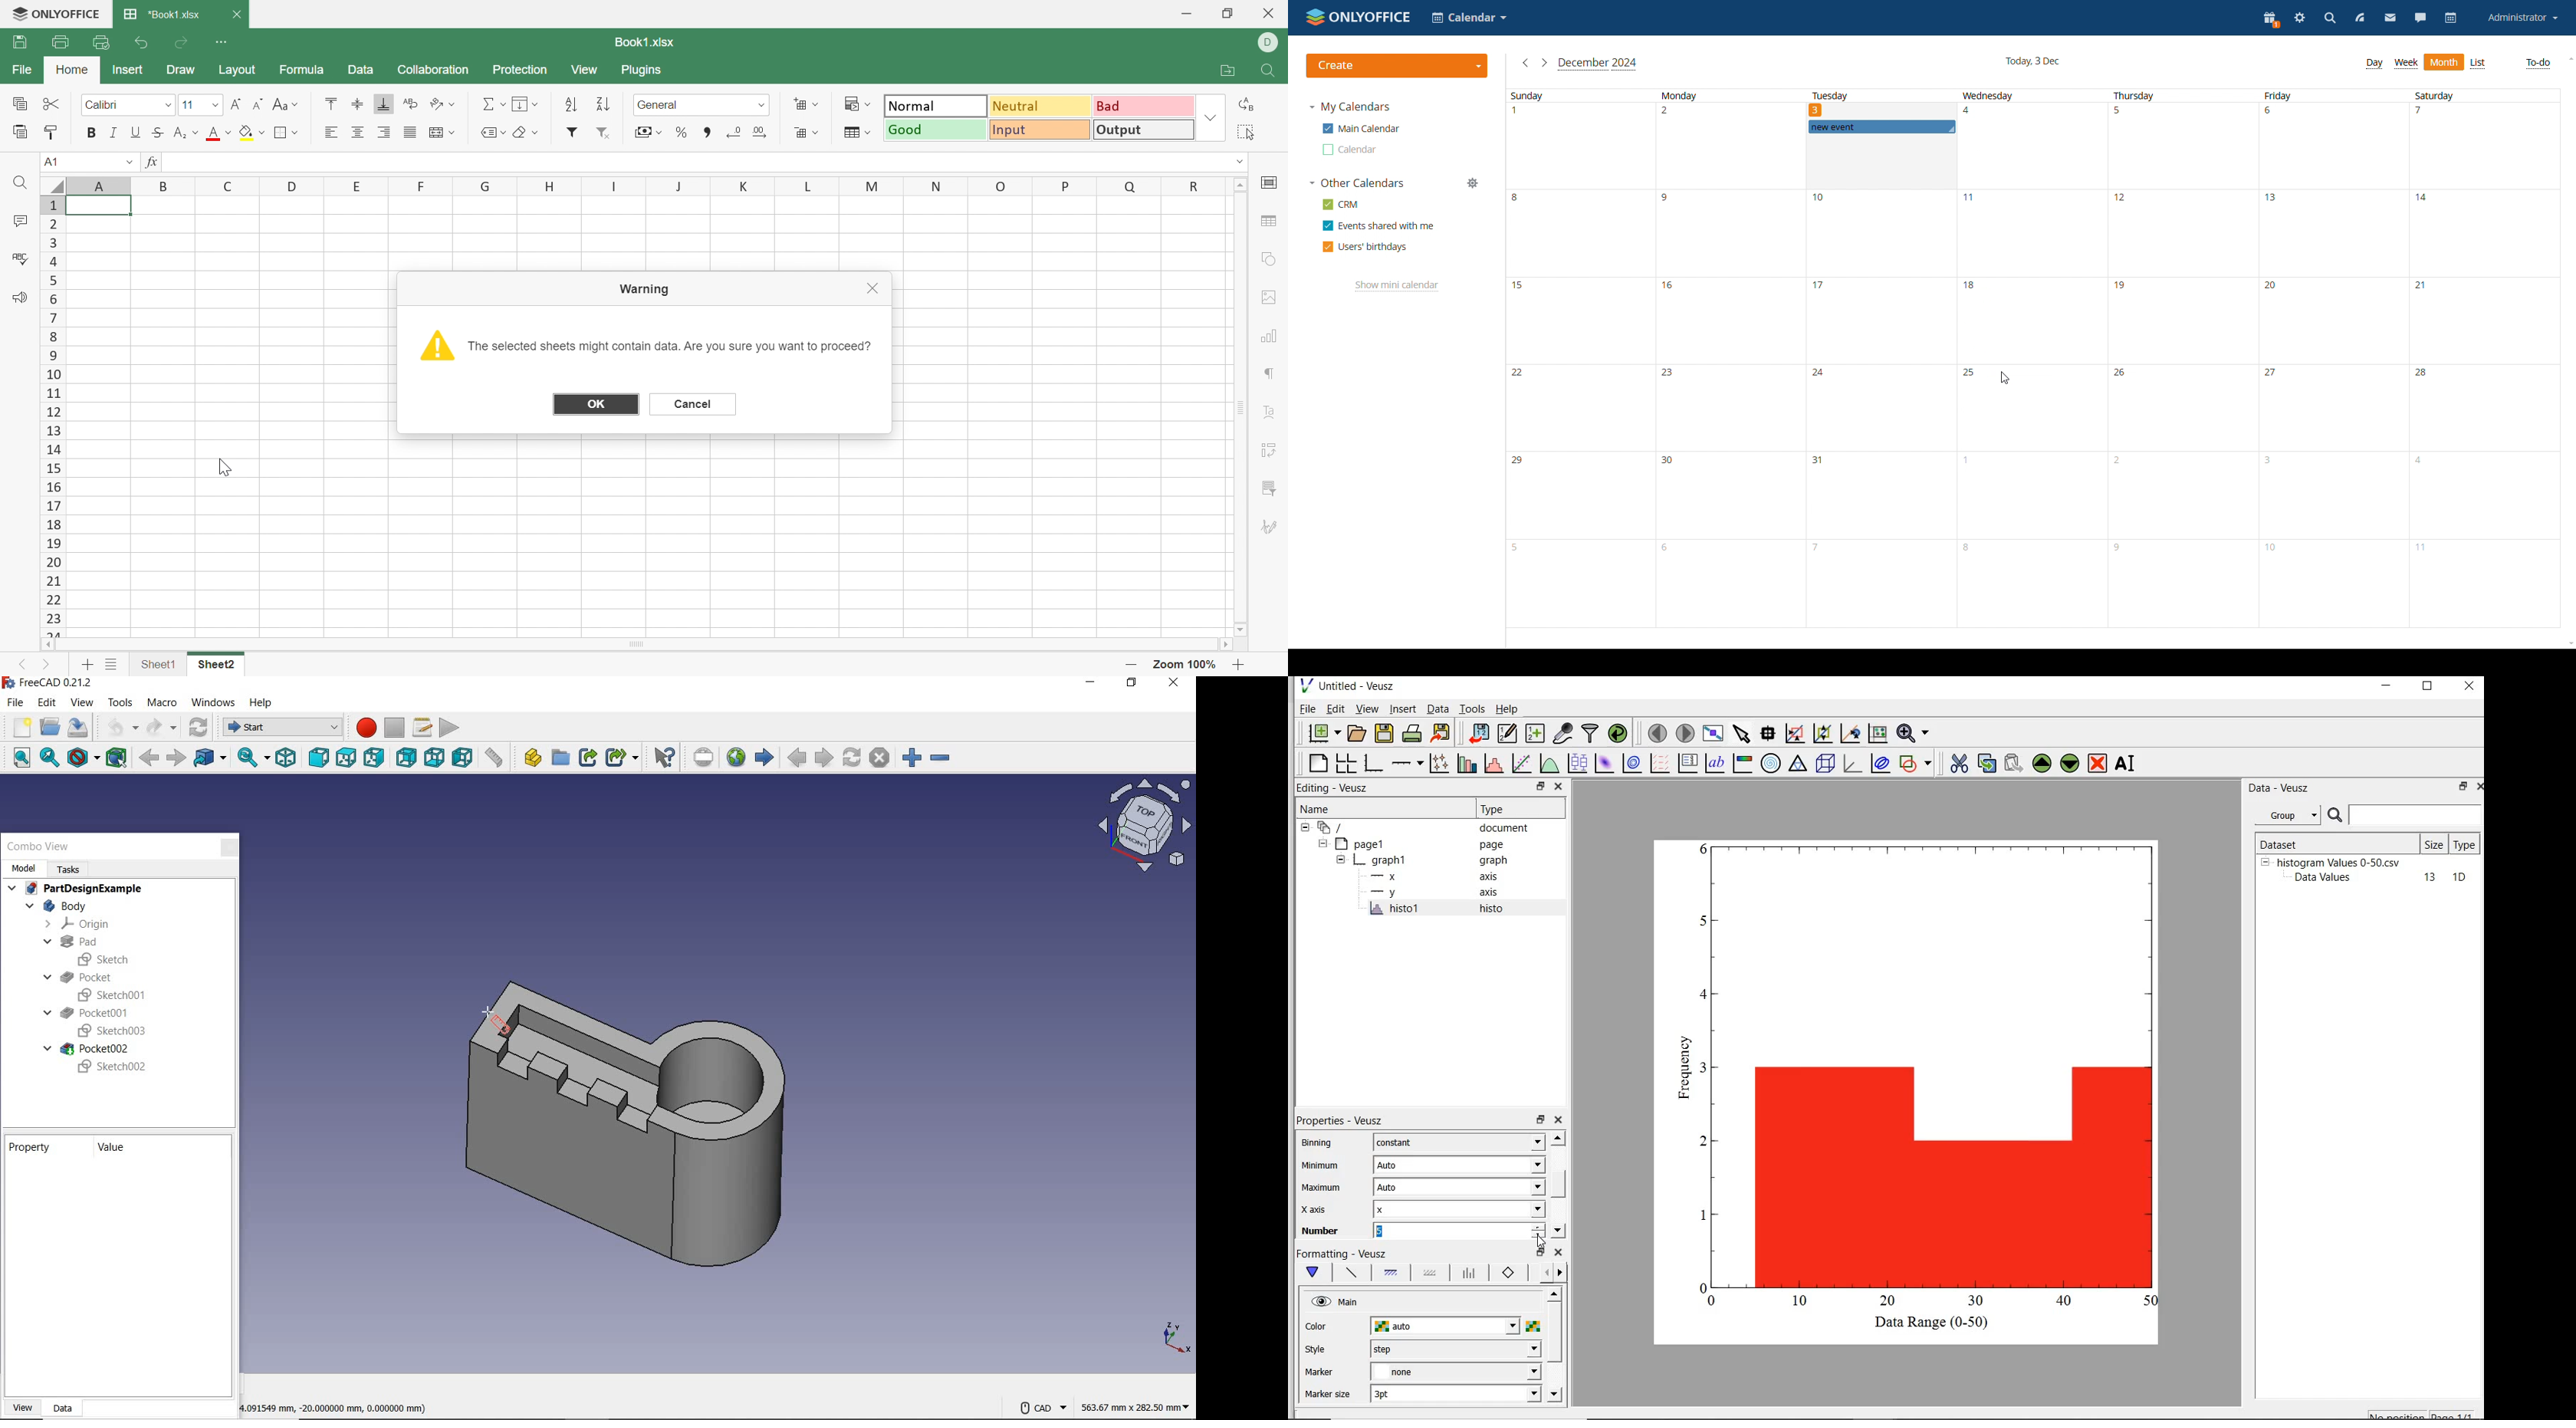 This screenshot has width=2576, height=1428. I want to click on fit all, so click(16, 759).